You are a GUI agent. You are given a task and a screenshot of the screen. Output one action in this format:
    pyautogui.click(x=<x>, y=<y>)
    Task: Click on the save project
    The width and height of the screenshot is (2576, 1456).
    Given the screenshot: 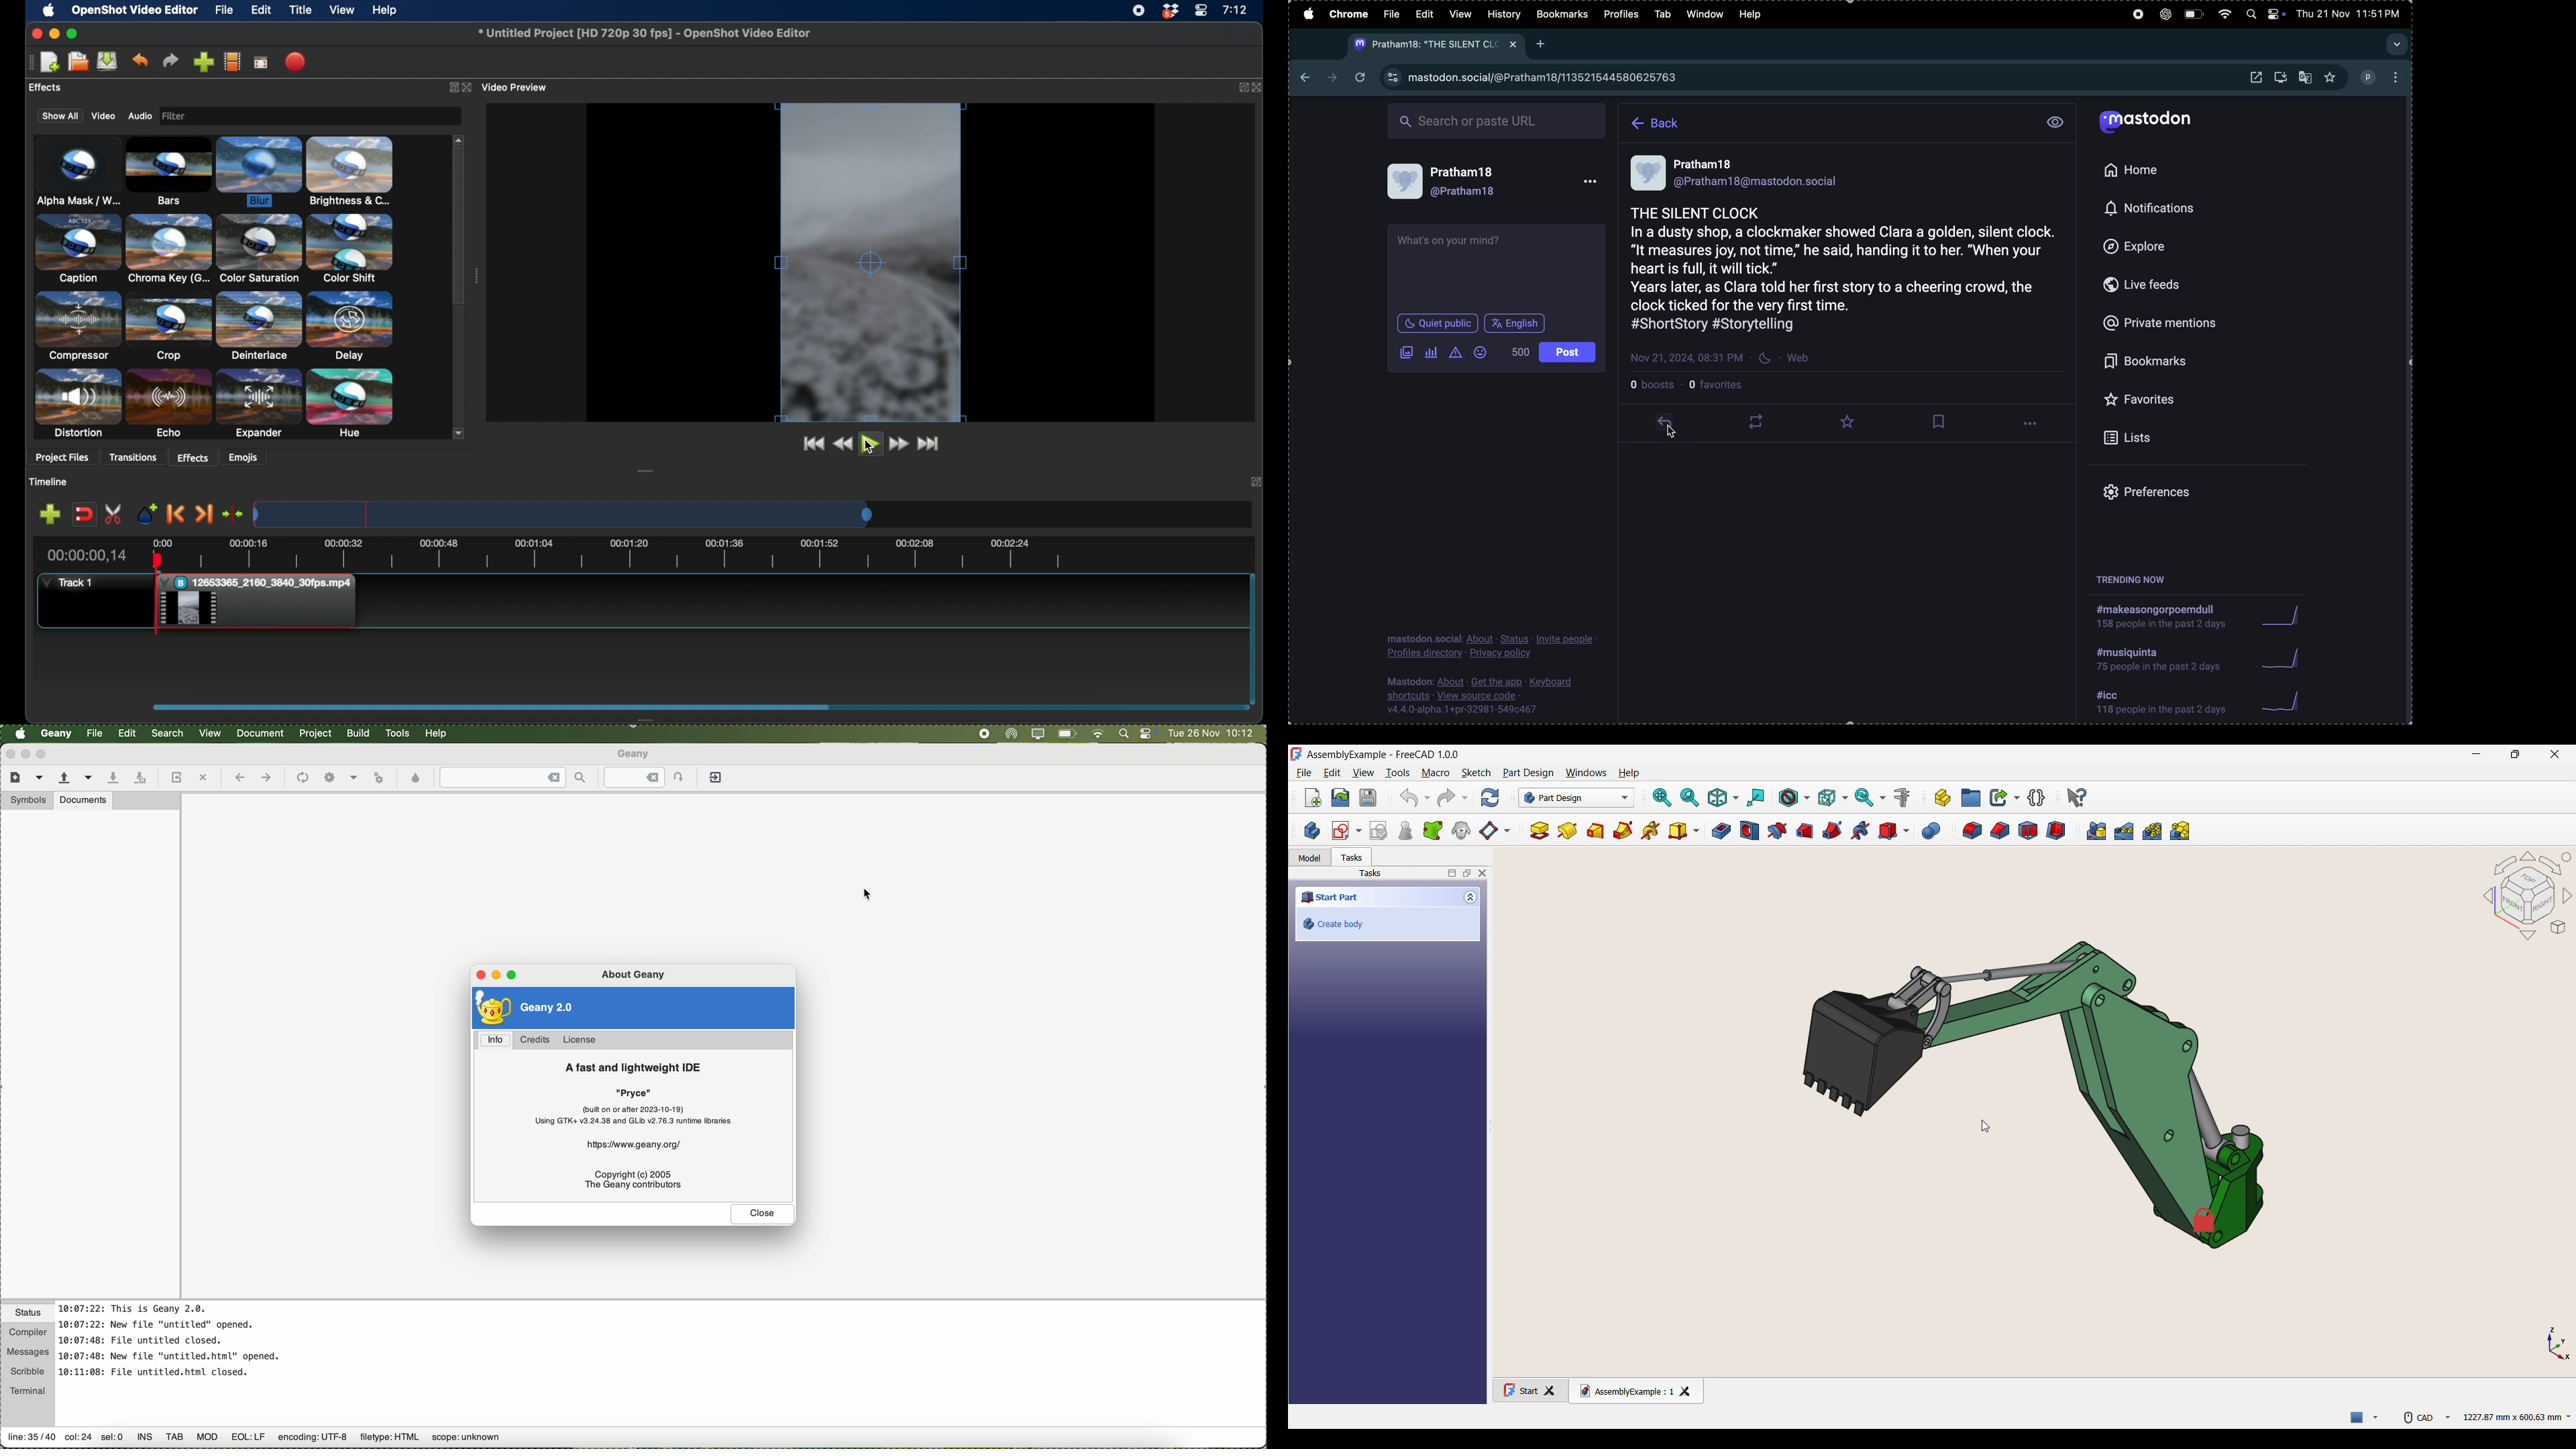 What is the action you would take?
    pyautogui.click(x=107, y=61)
    